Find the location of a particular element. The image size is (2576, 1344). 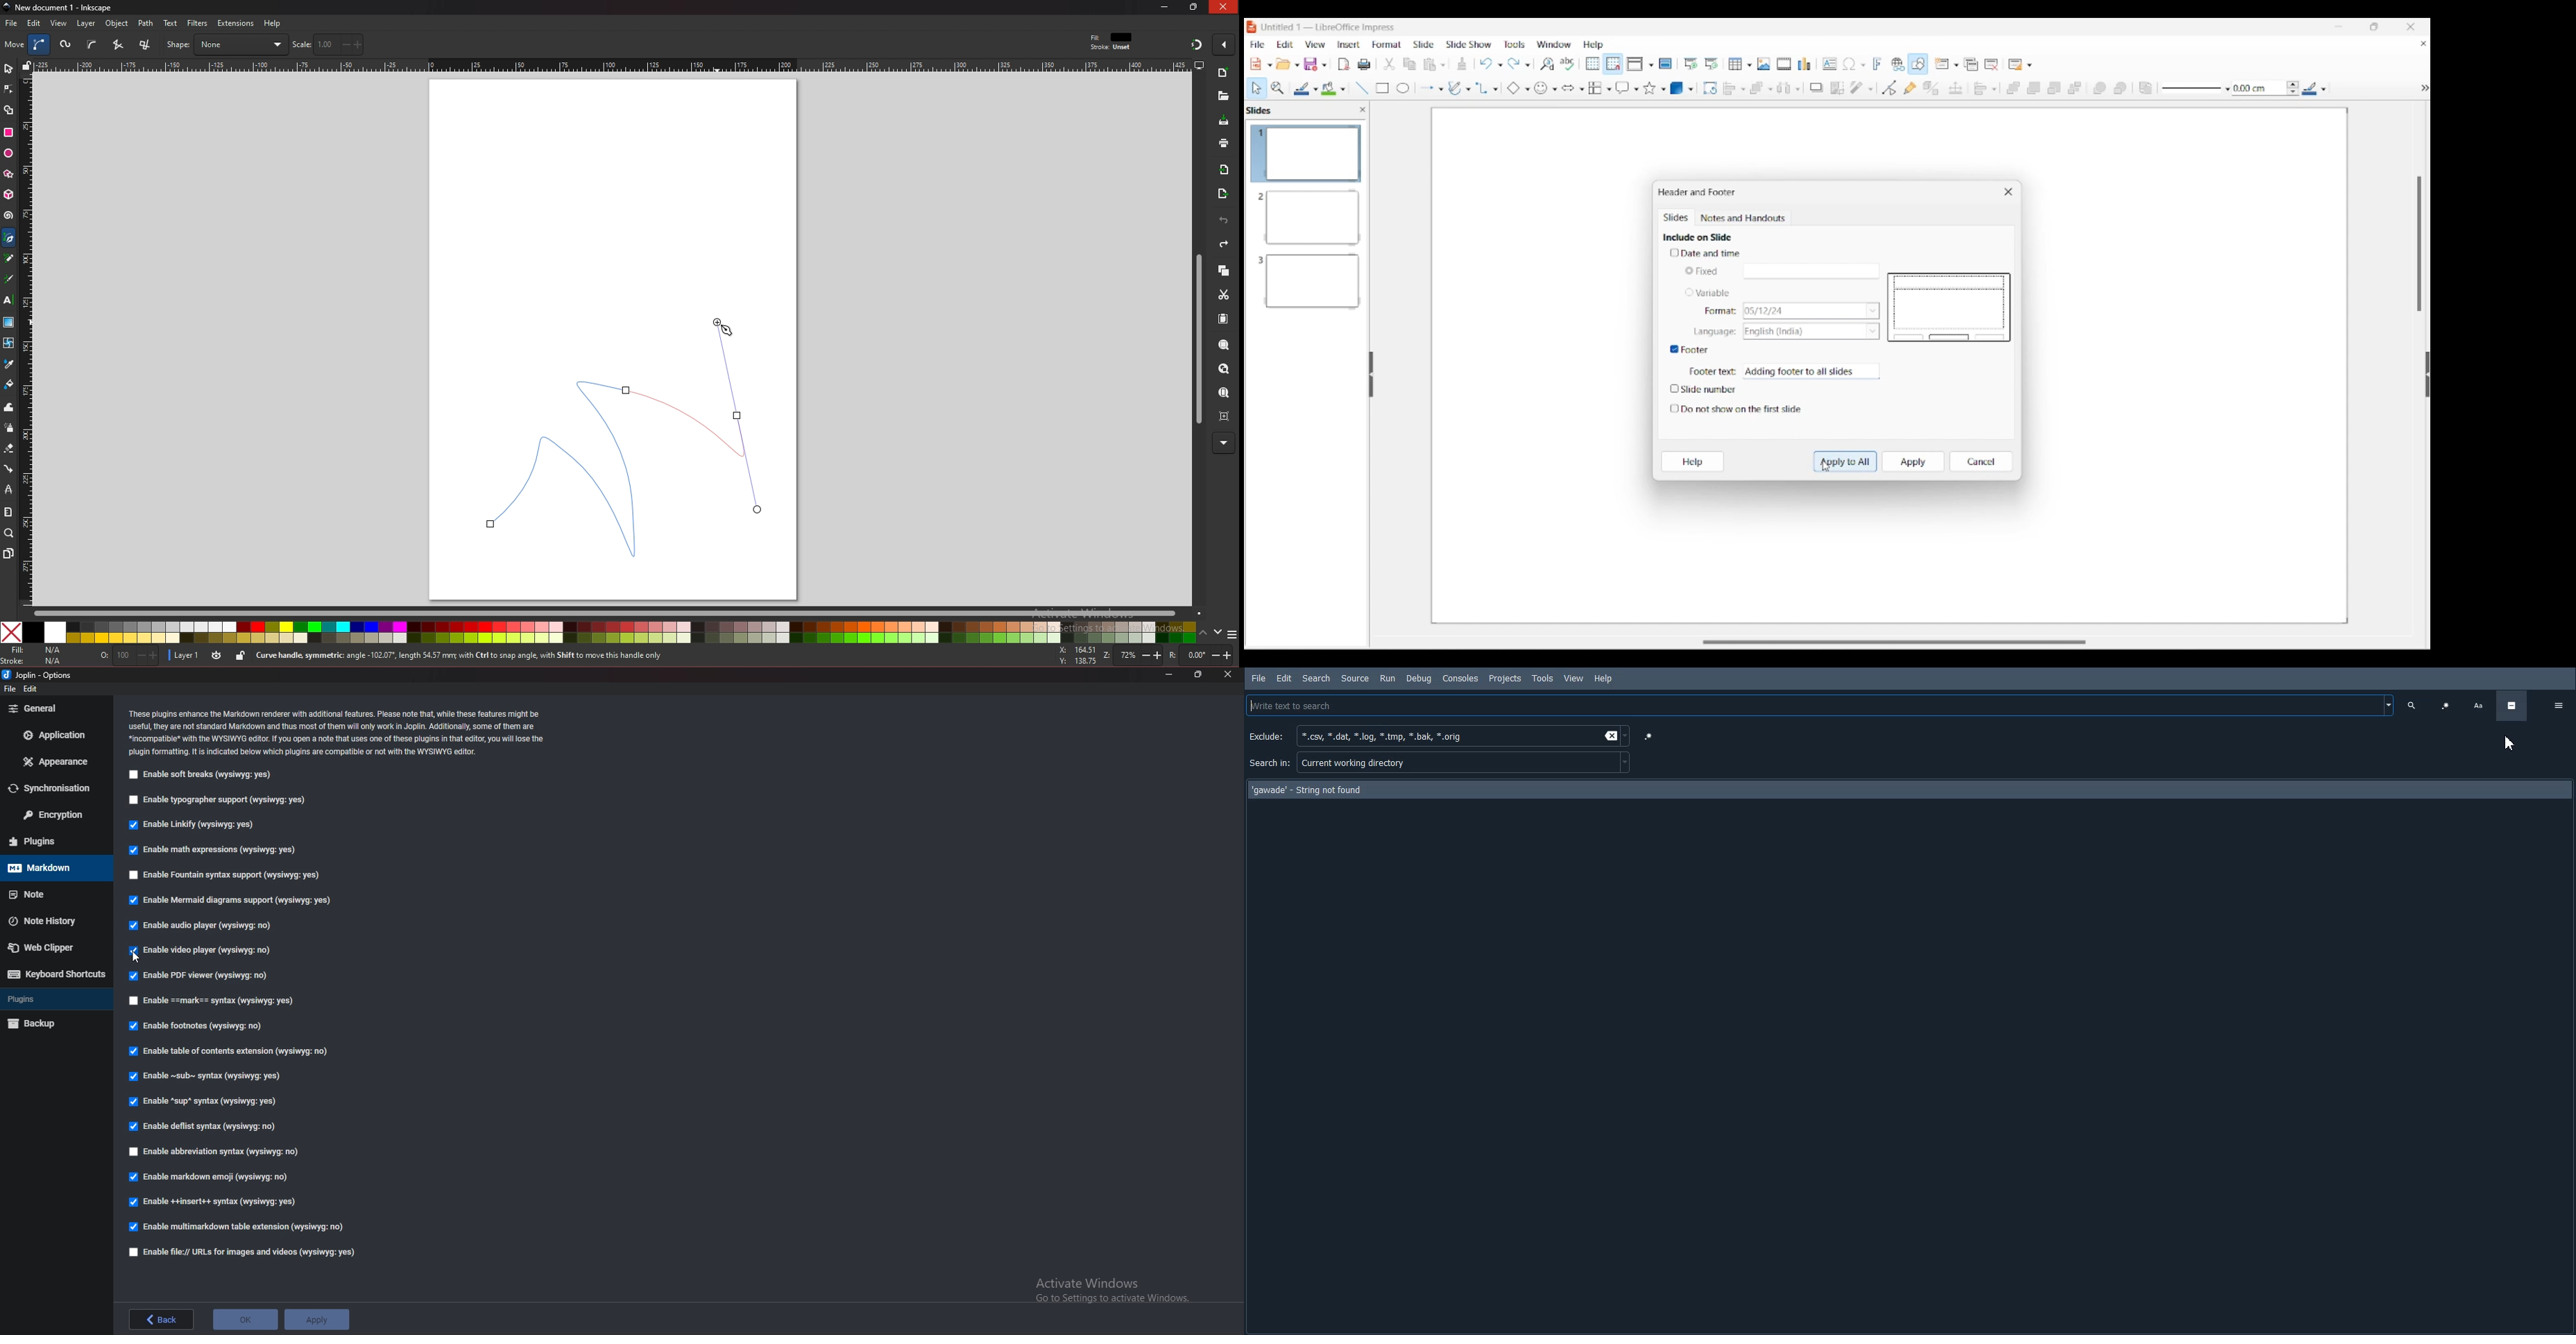

Slider is located at coordinates (1893, 640).